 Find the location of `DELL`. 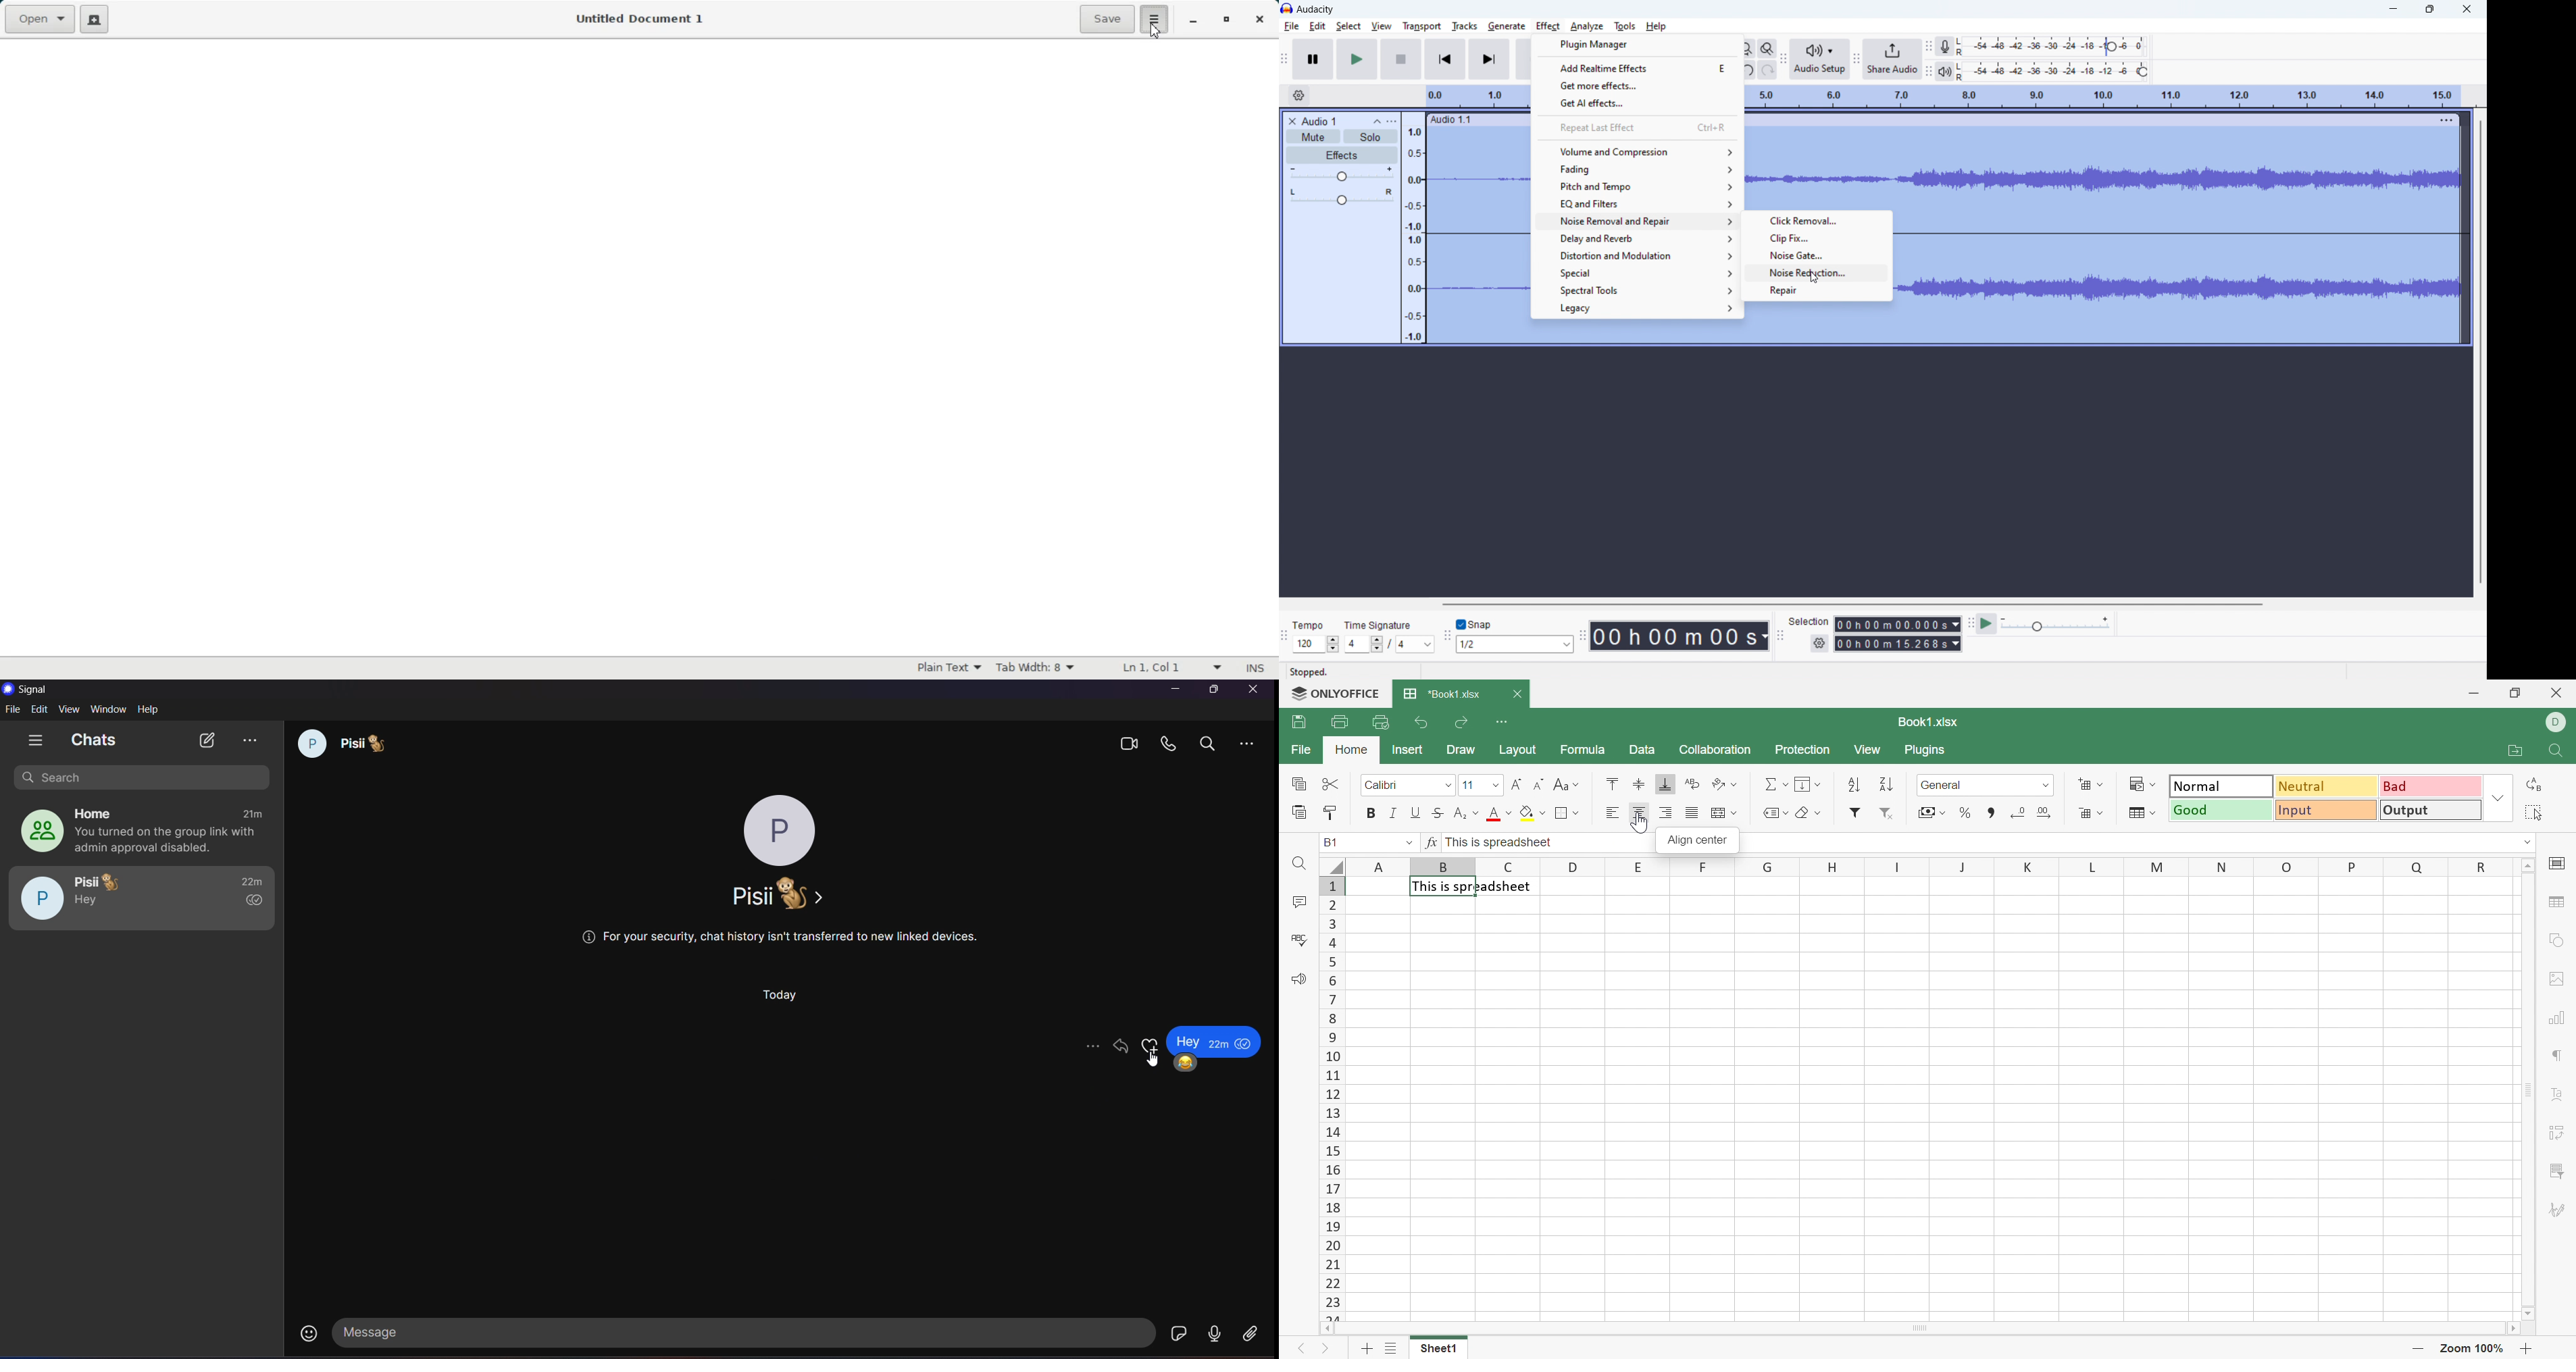

DELL is located at coordinates (2558, 721).